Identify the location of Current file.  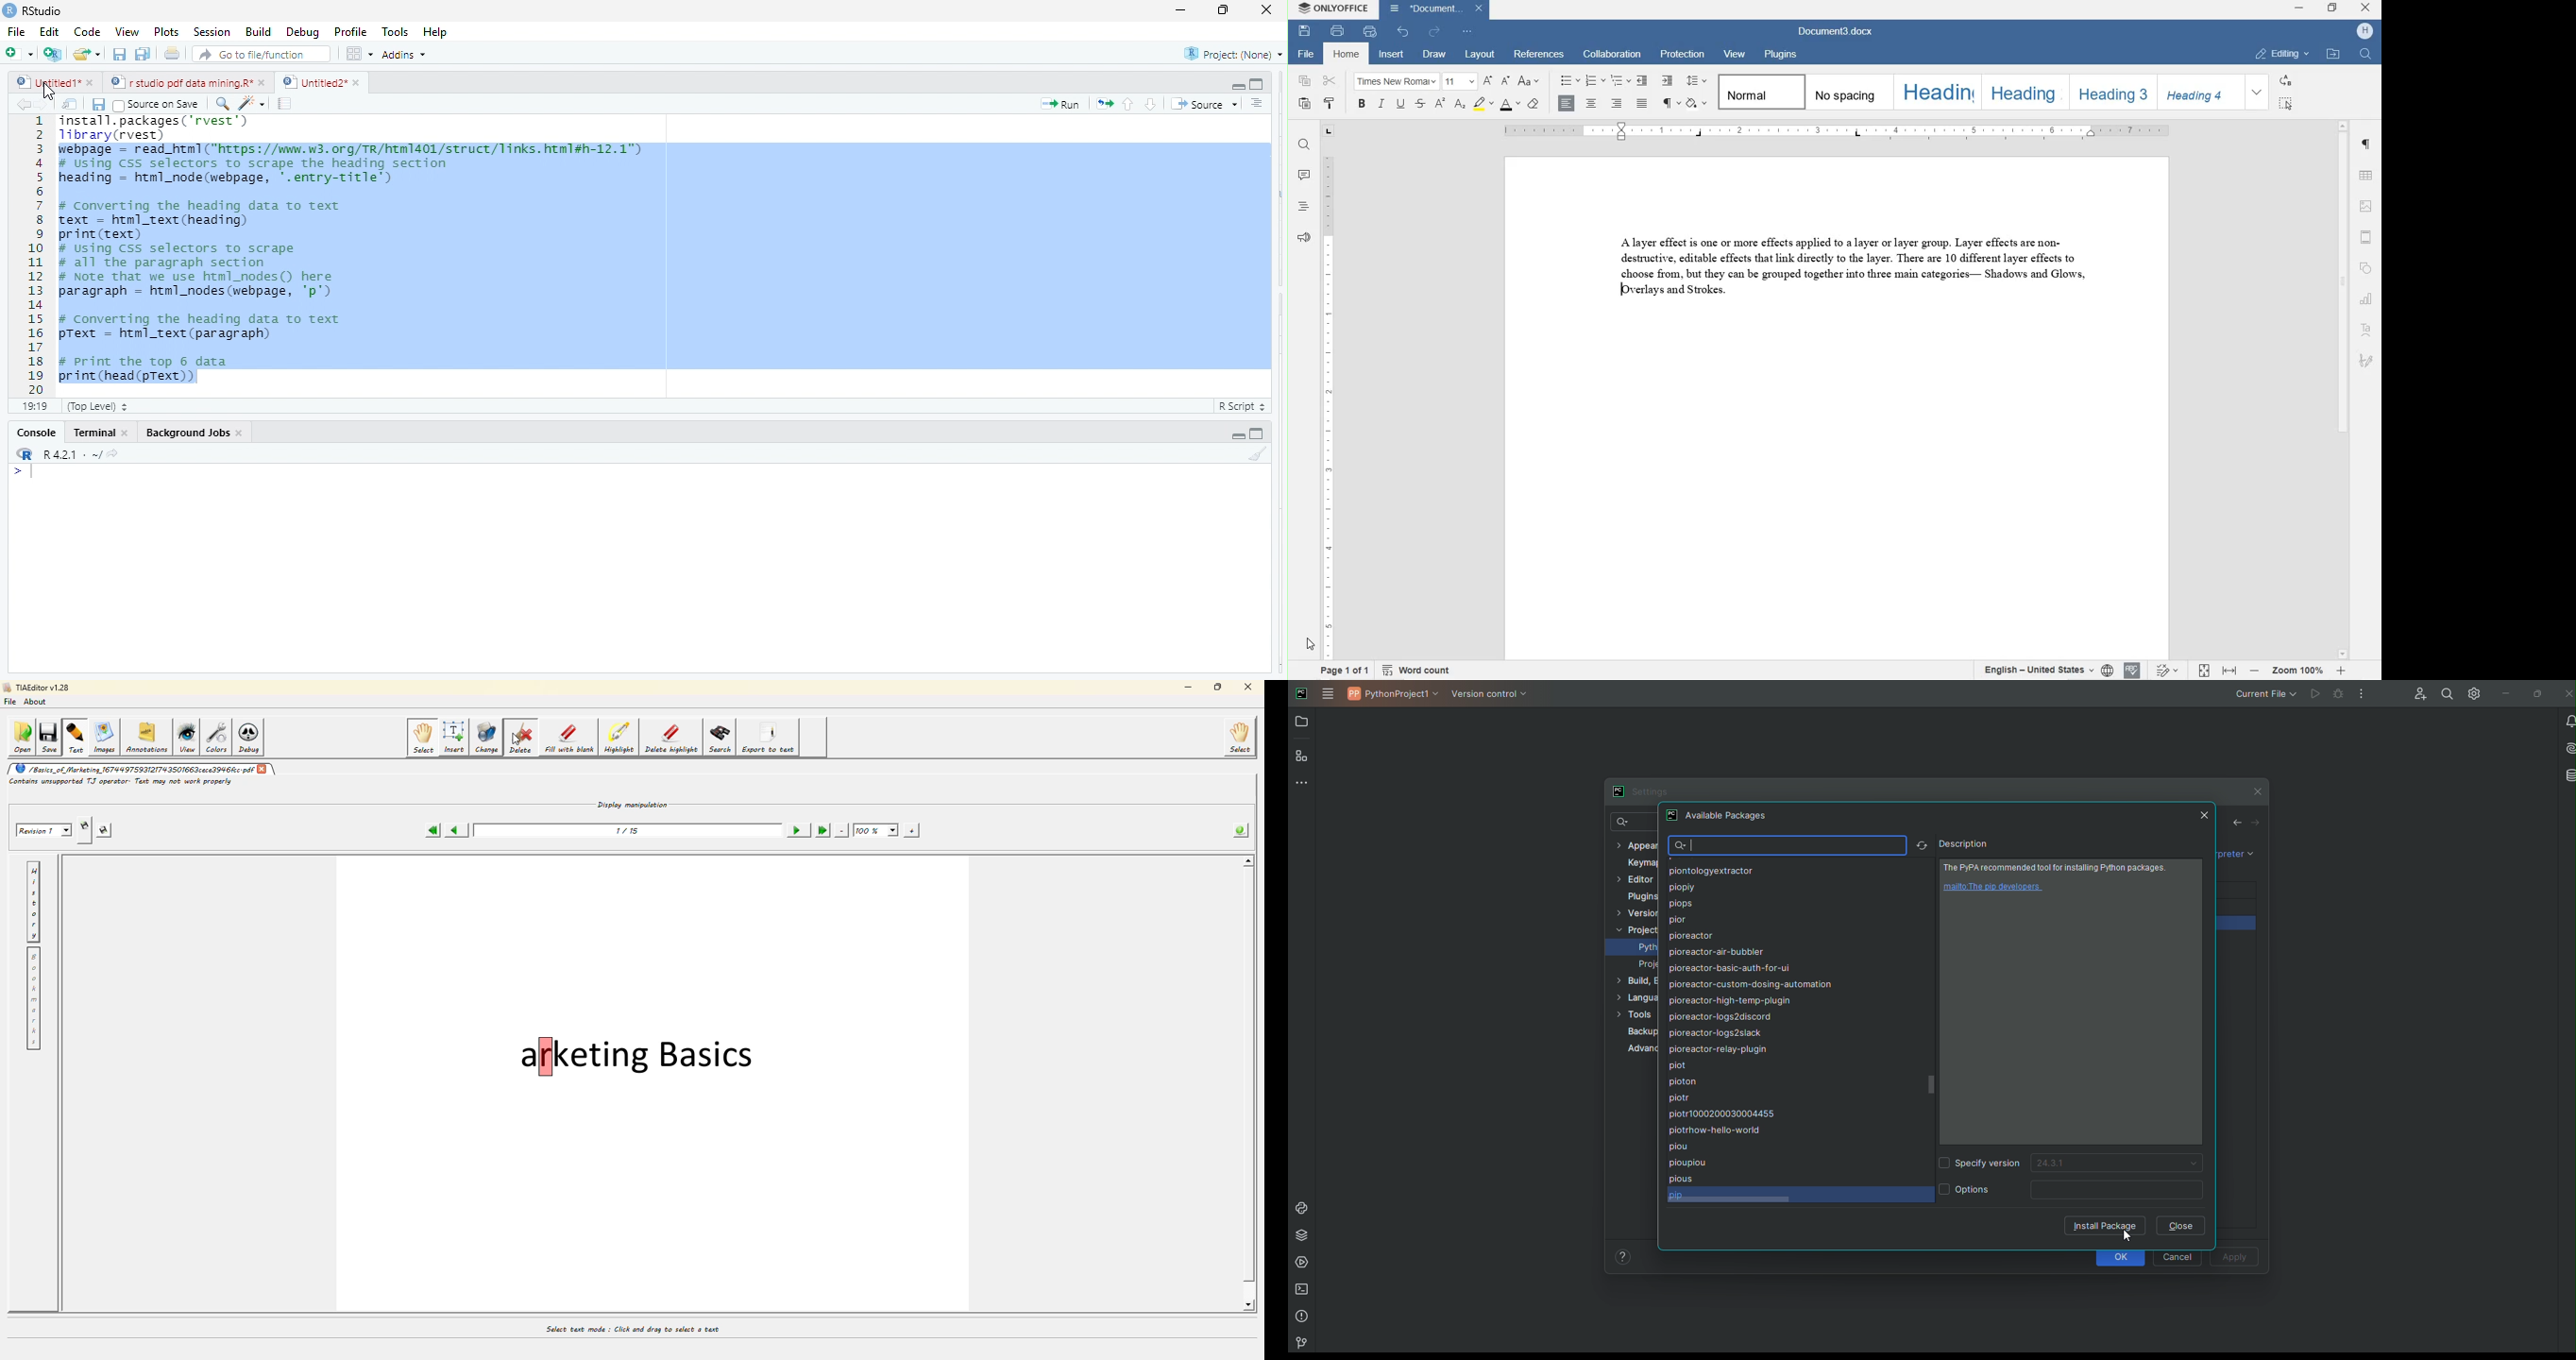
(2264, 694).